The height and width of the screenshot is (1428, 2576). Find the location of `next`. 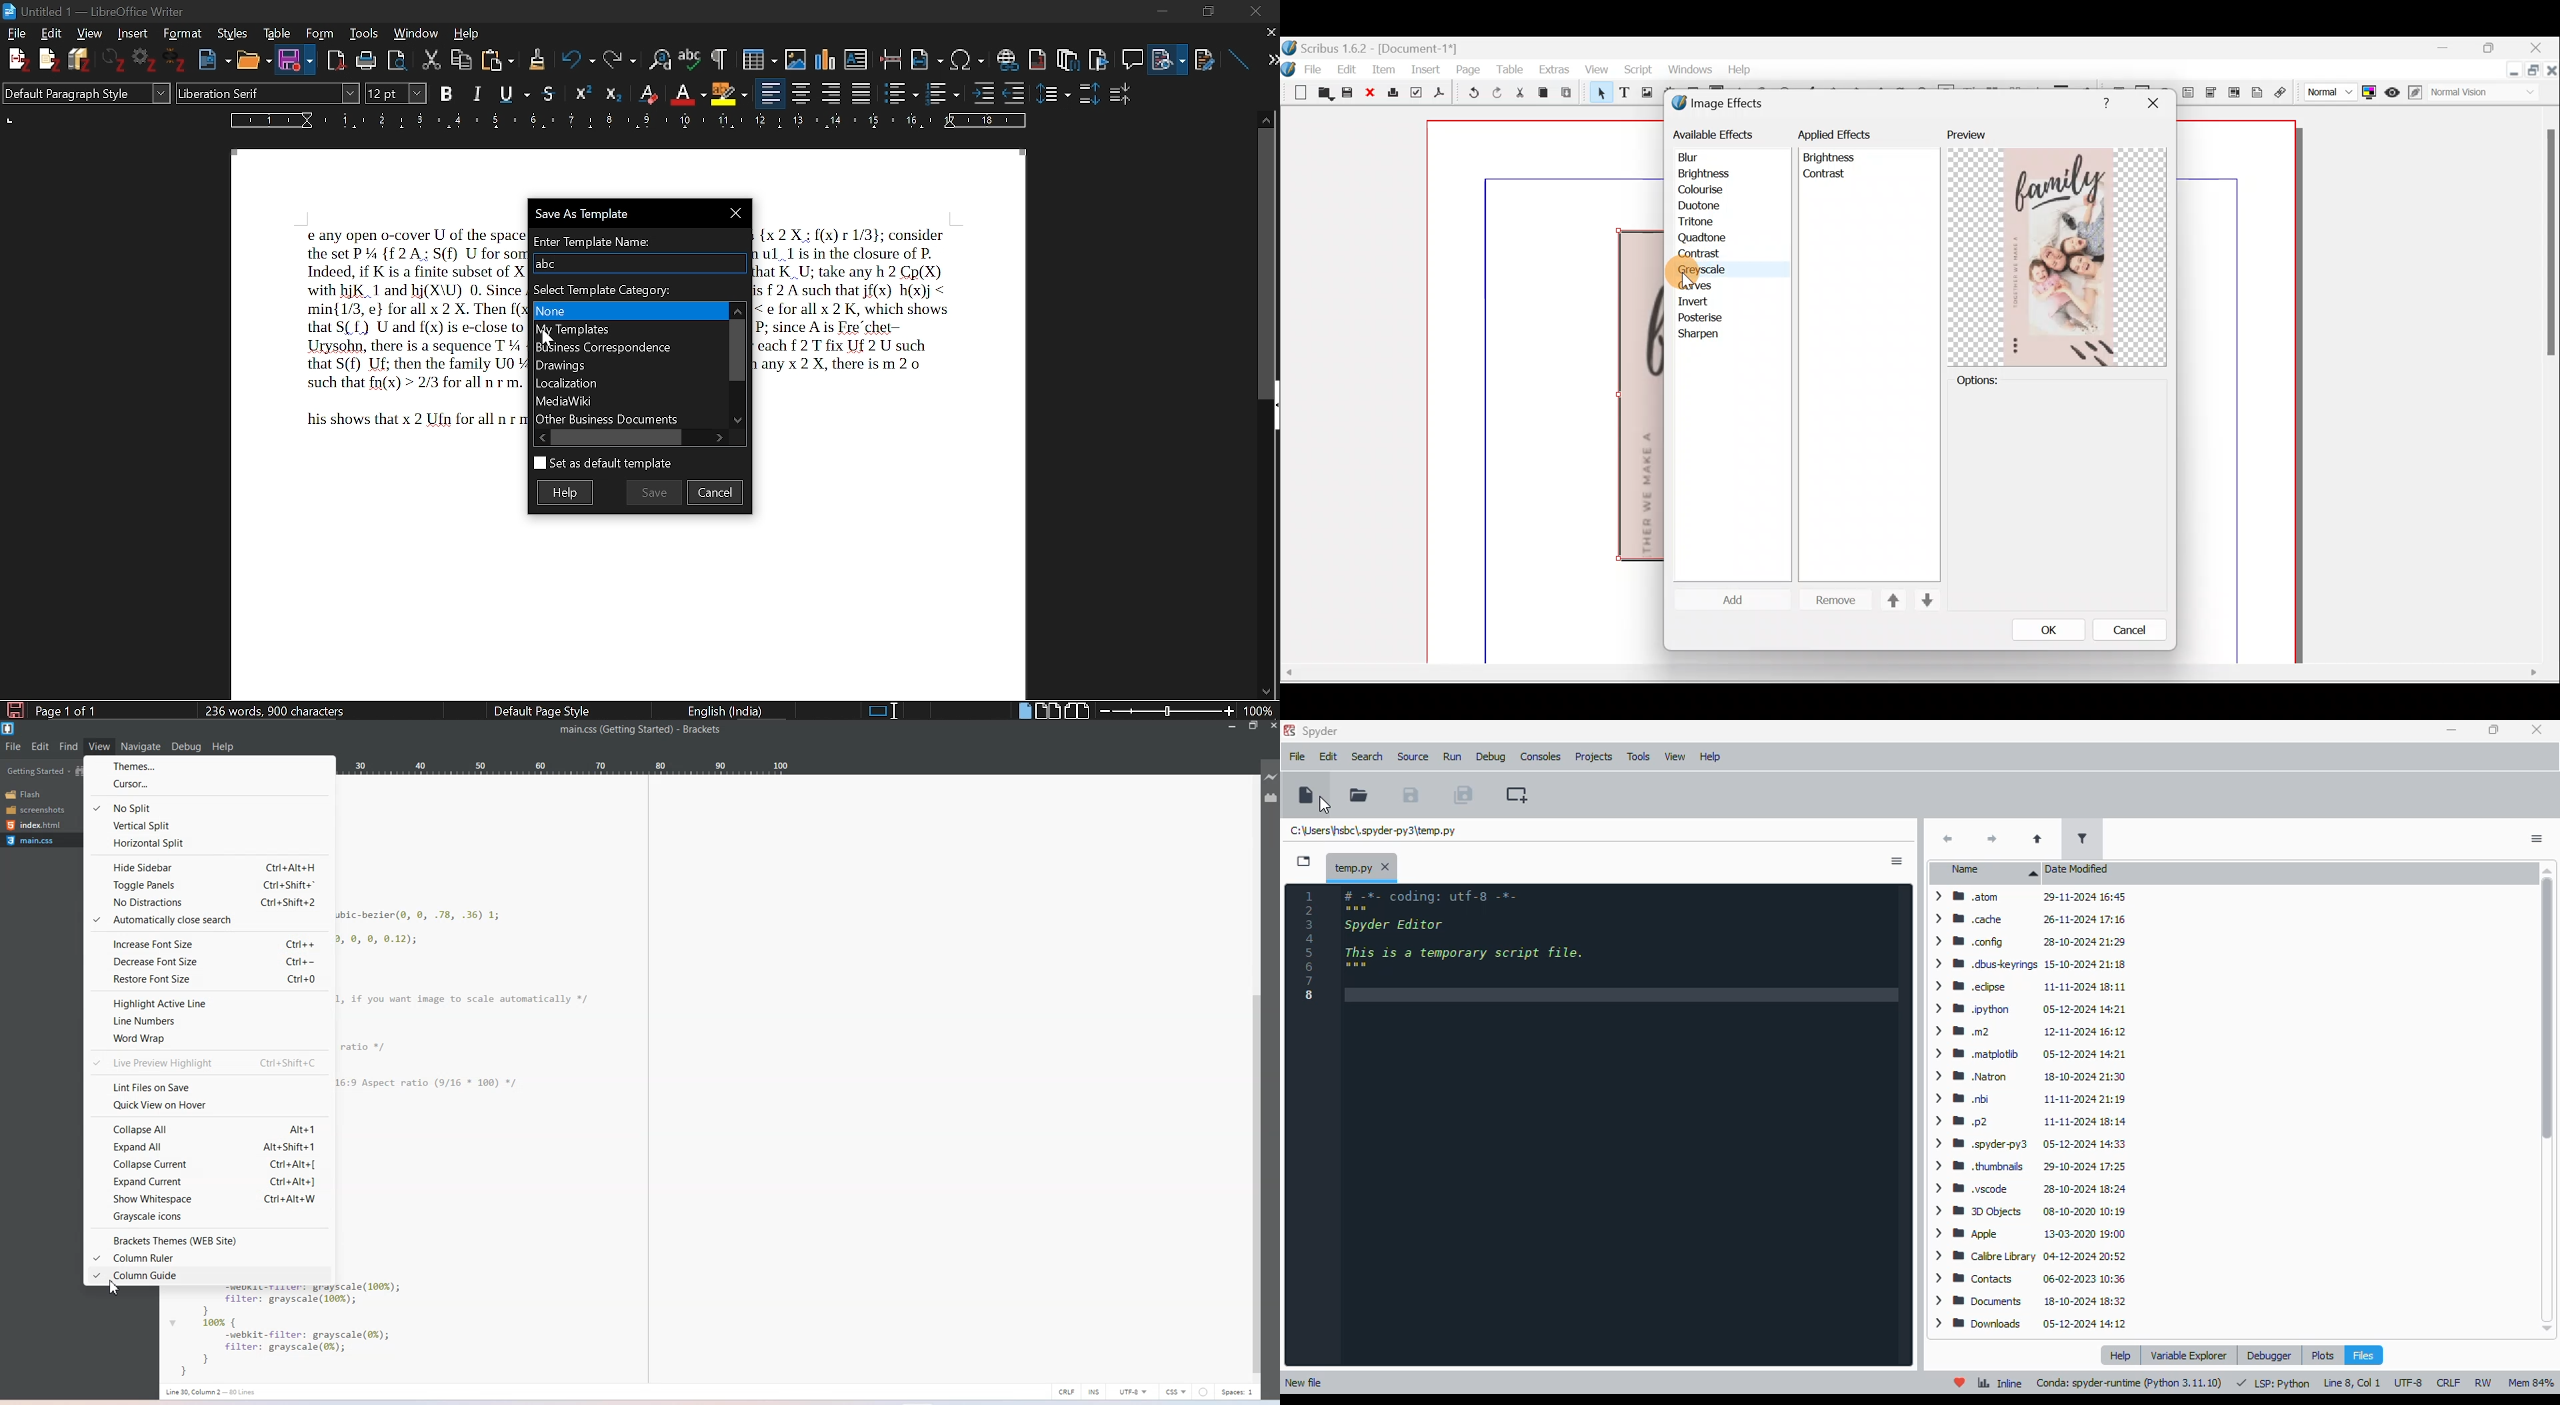

next is located at coordinates (1994, 838).